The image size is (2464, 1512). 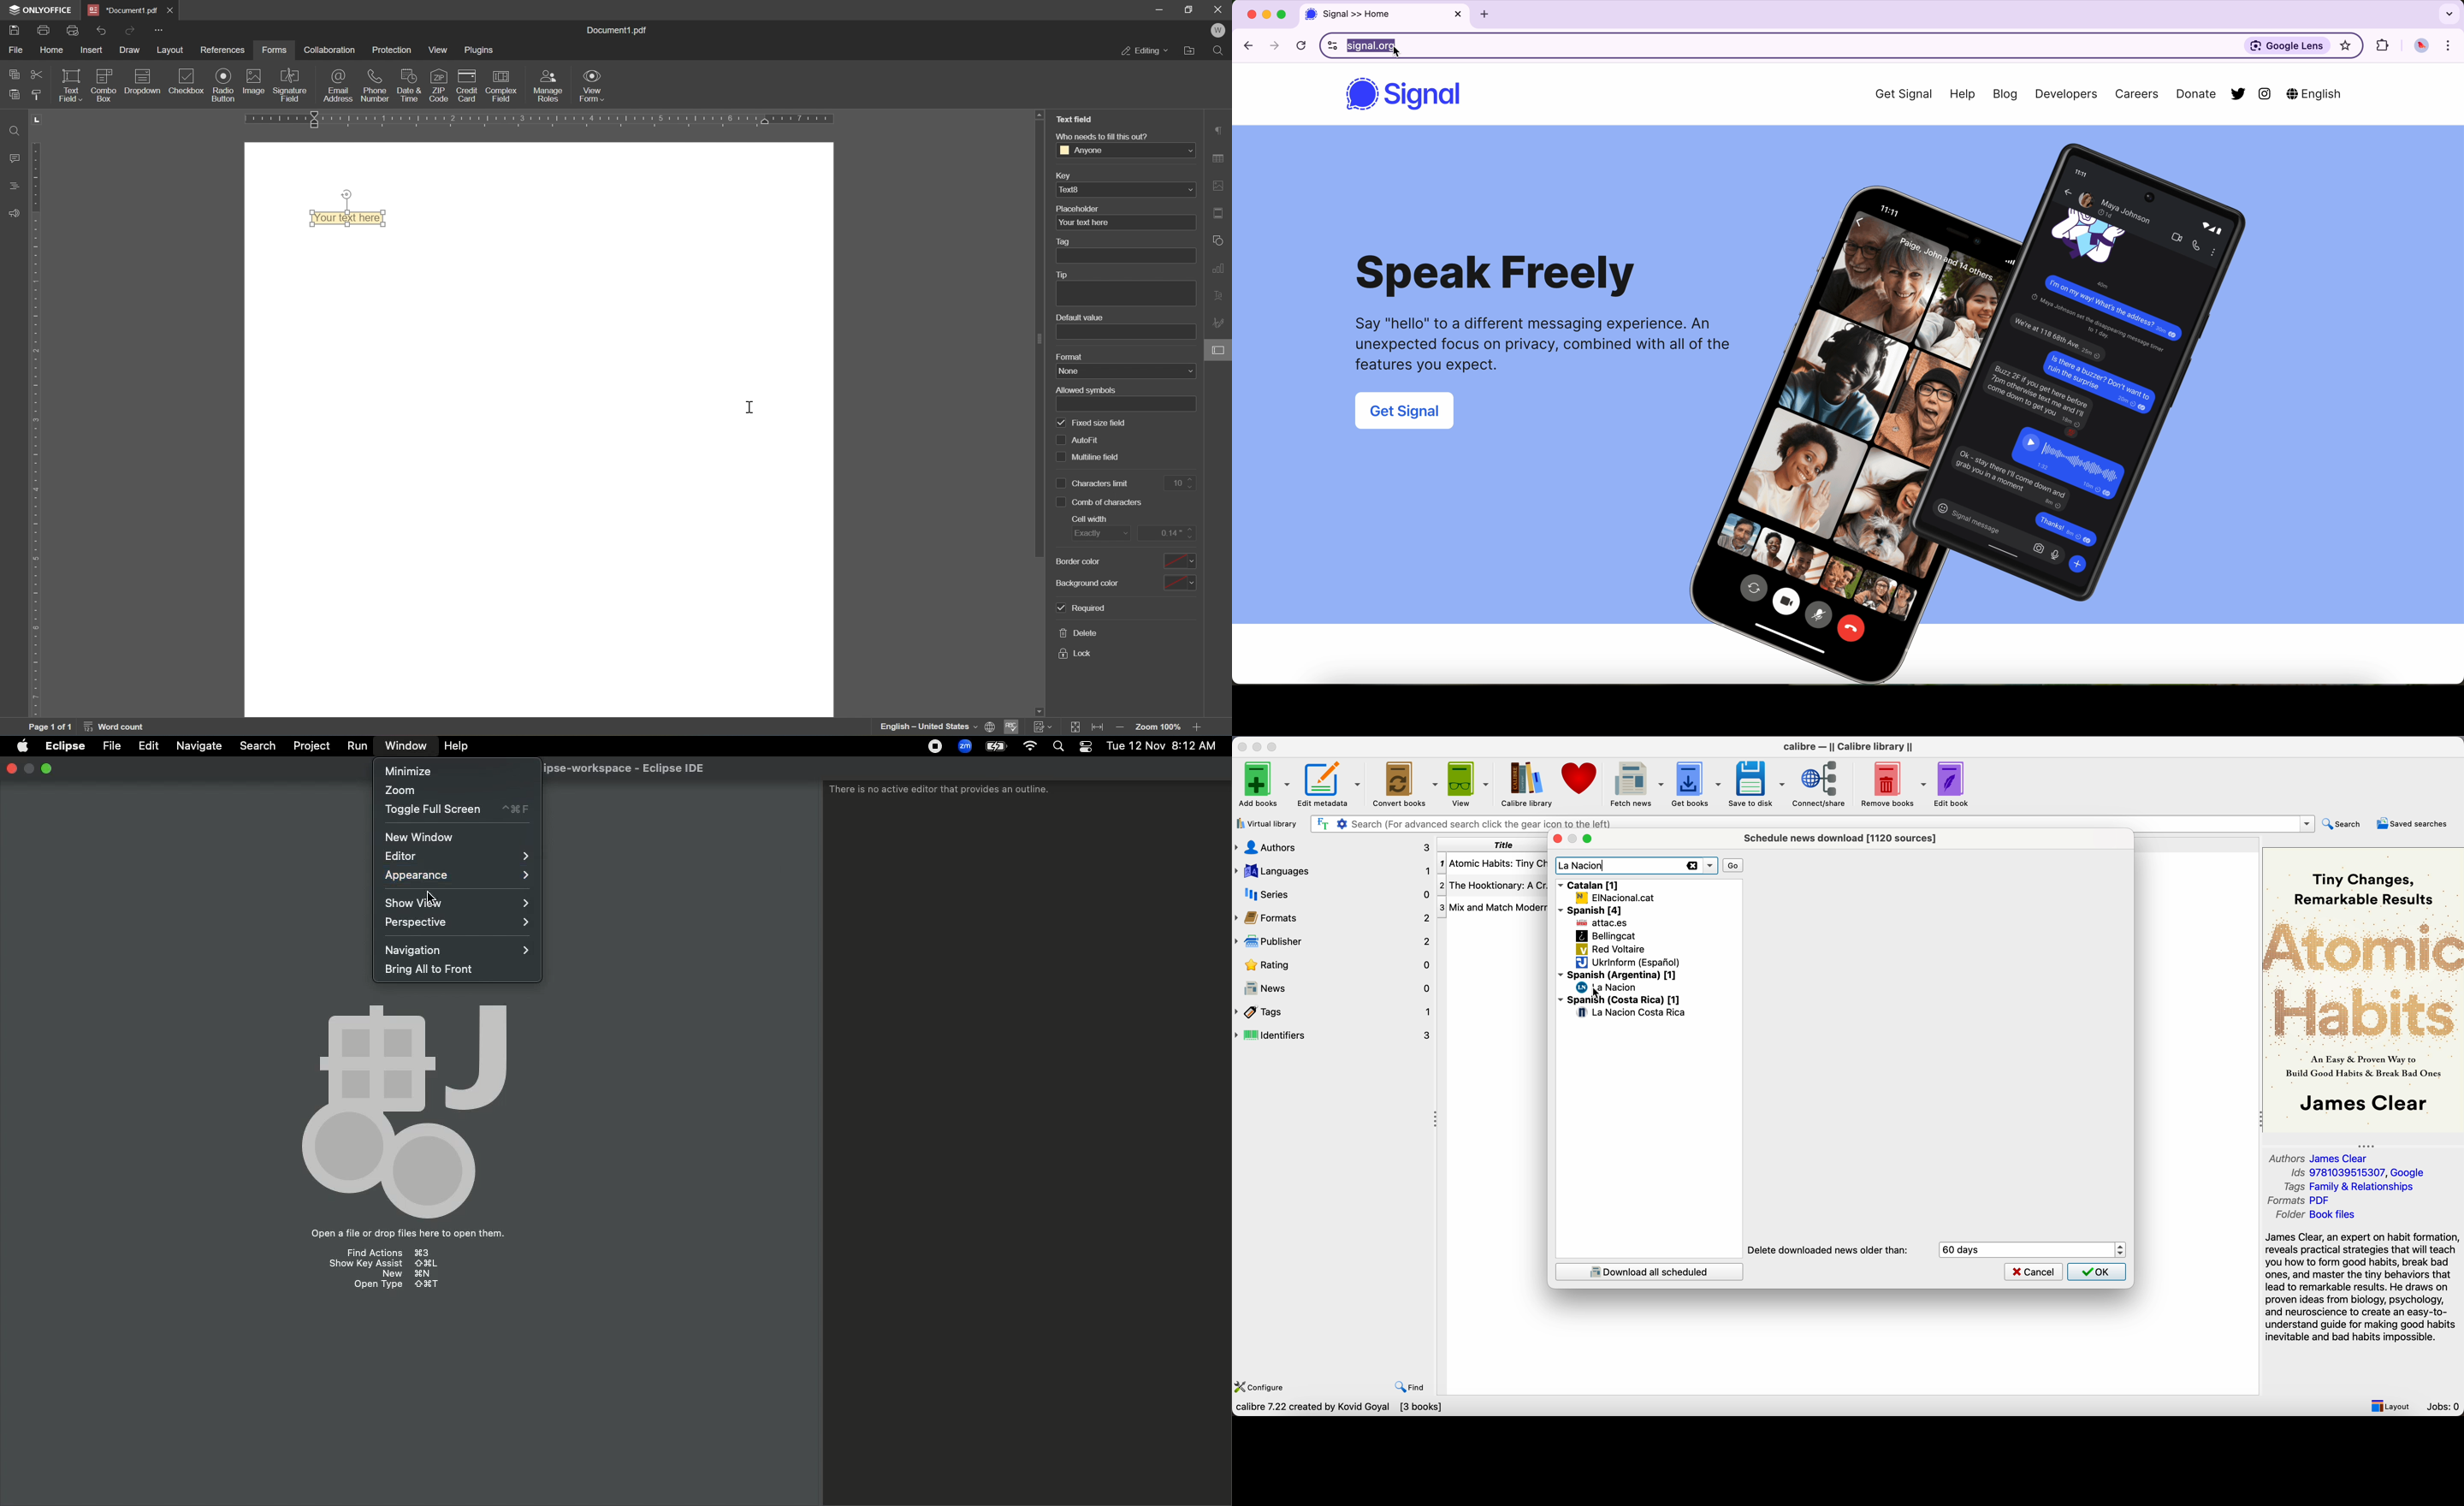 What do you see at coordinates (1649, 1272) in the screenshot?
I see `download scheduled` at bounding box center [1649, 1272].